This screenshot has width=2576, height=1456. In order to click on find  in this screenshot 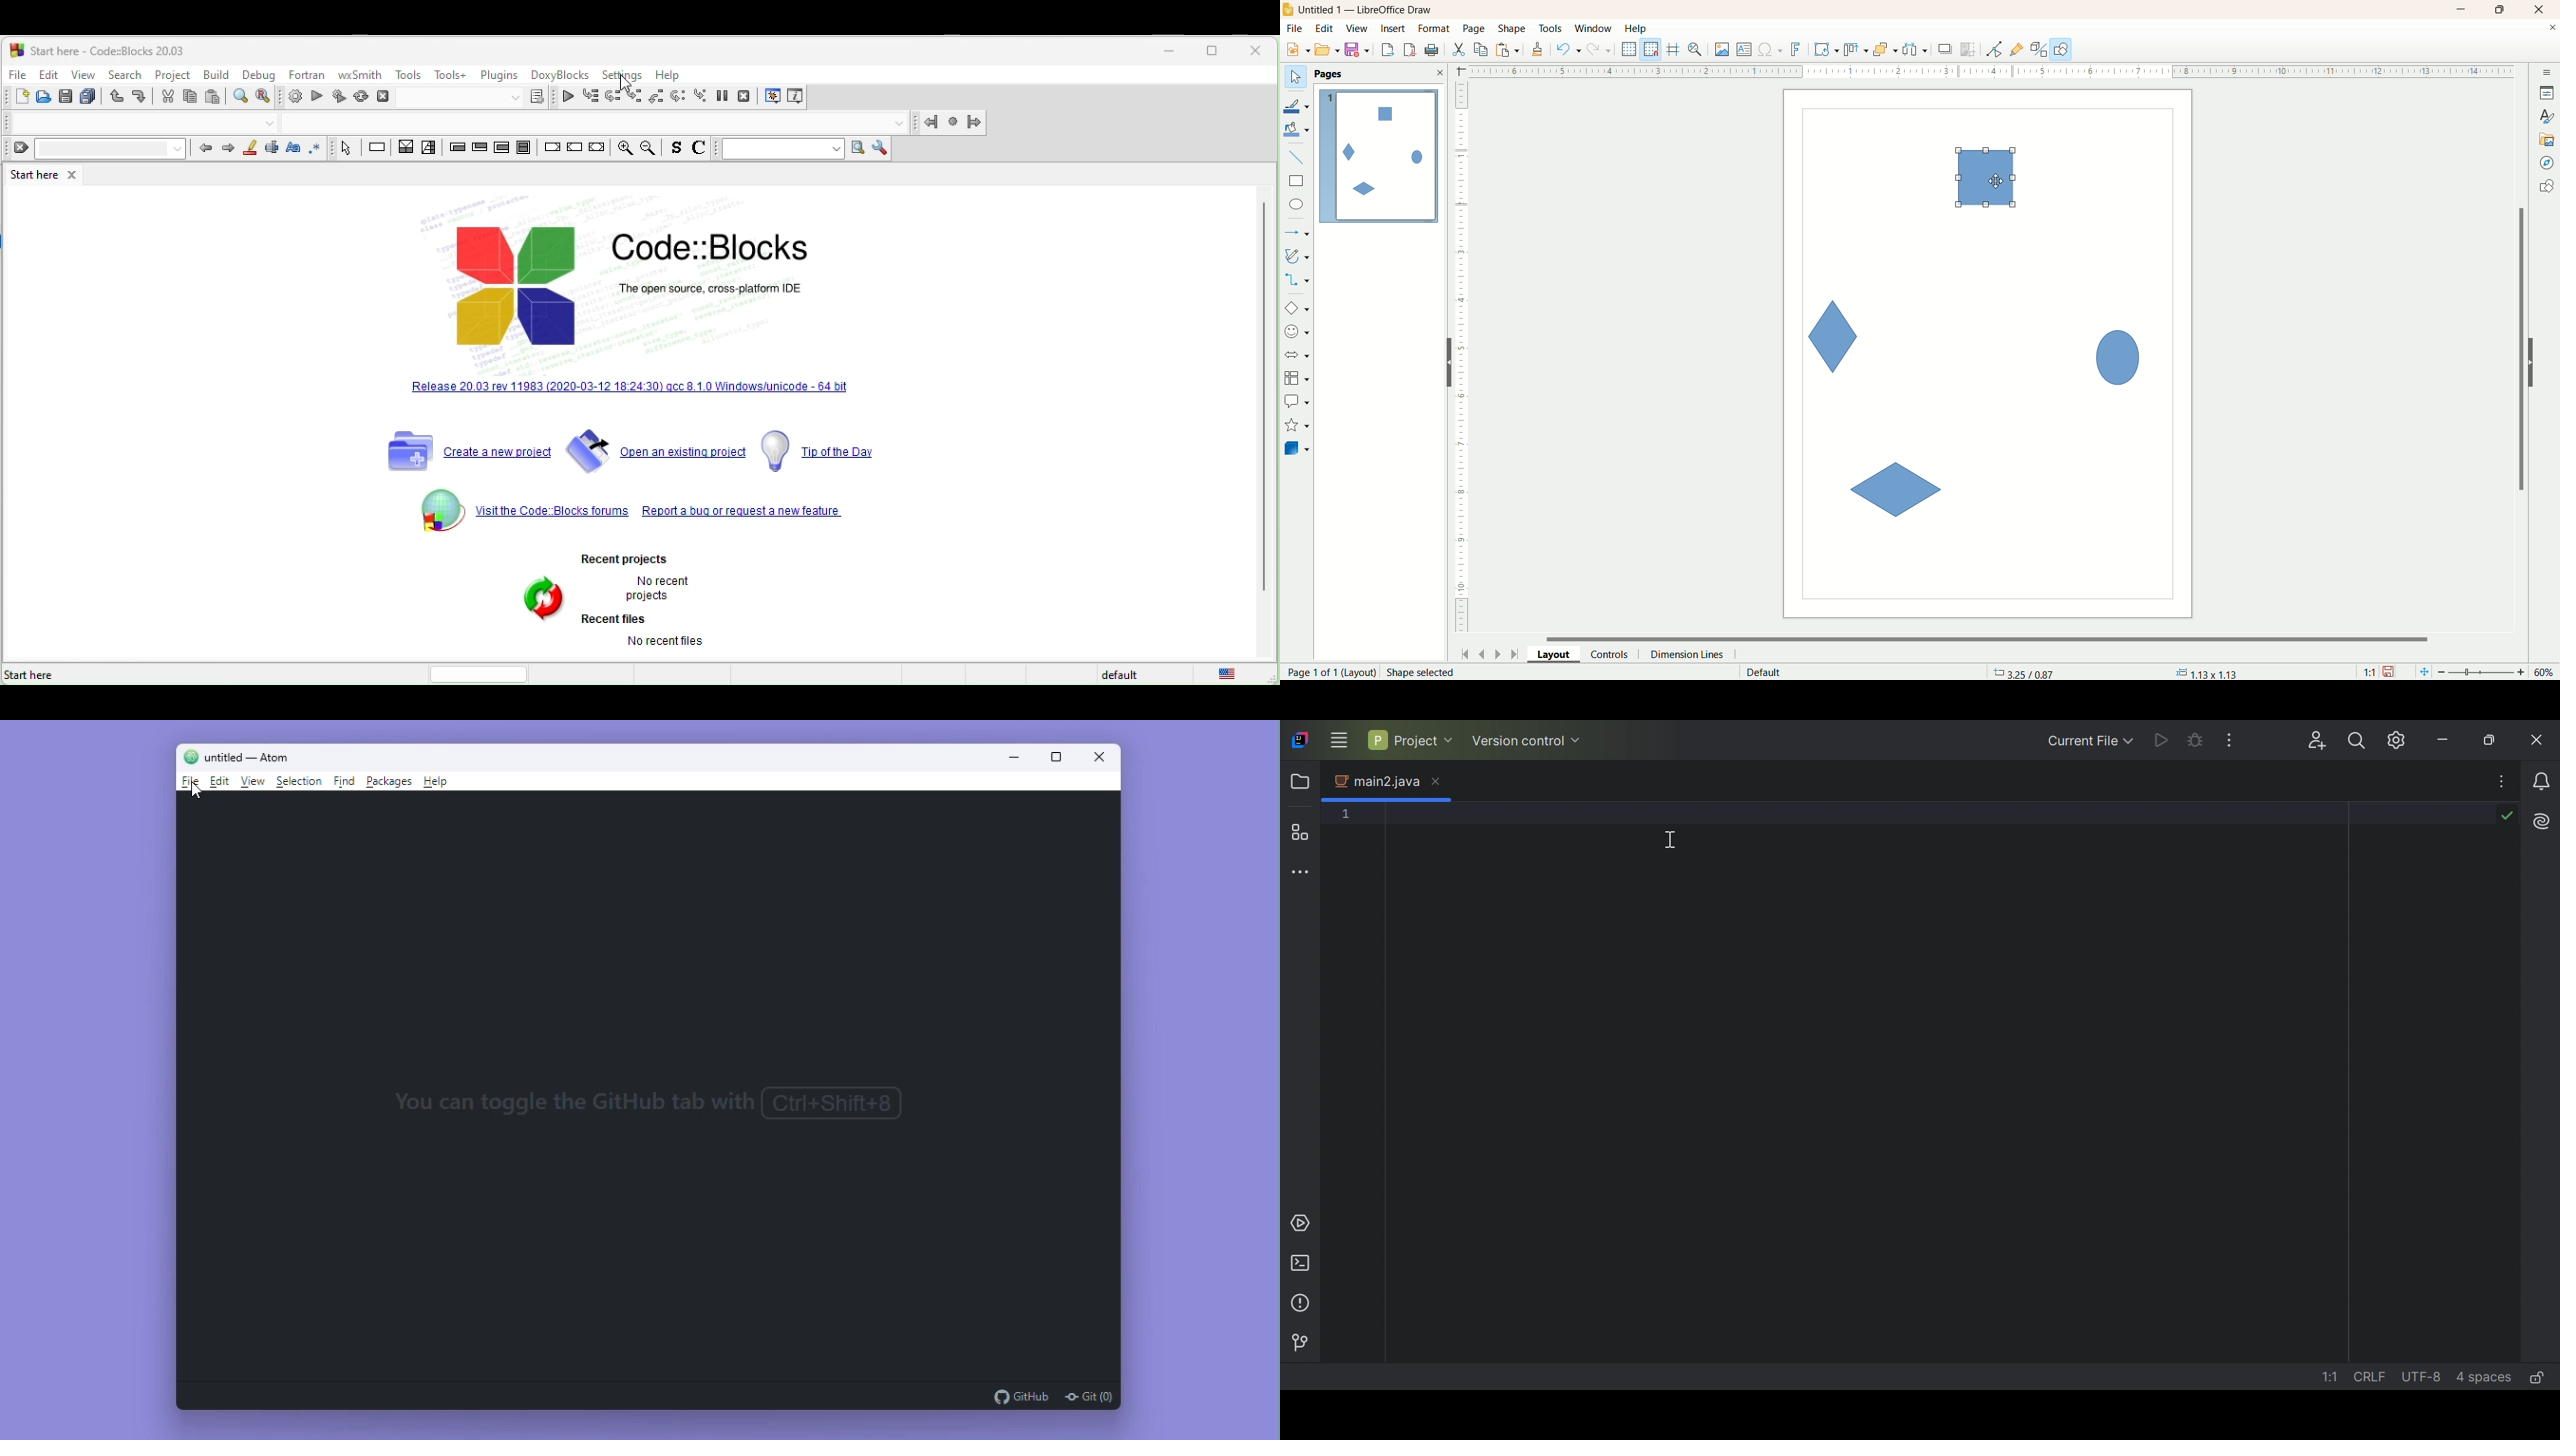, I will do `click(243, 97)`.